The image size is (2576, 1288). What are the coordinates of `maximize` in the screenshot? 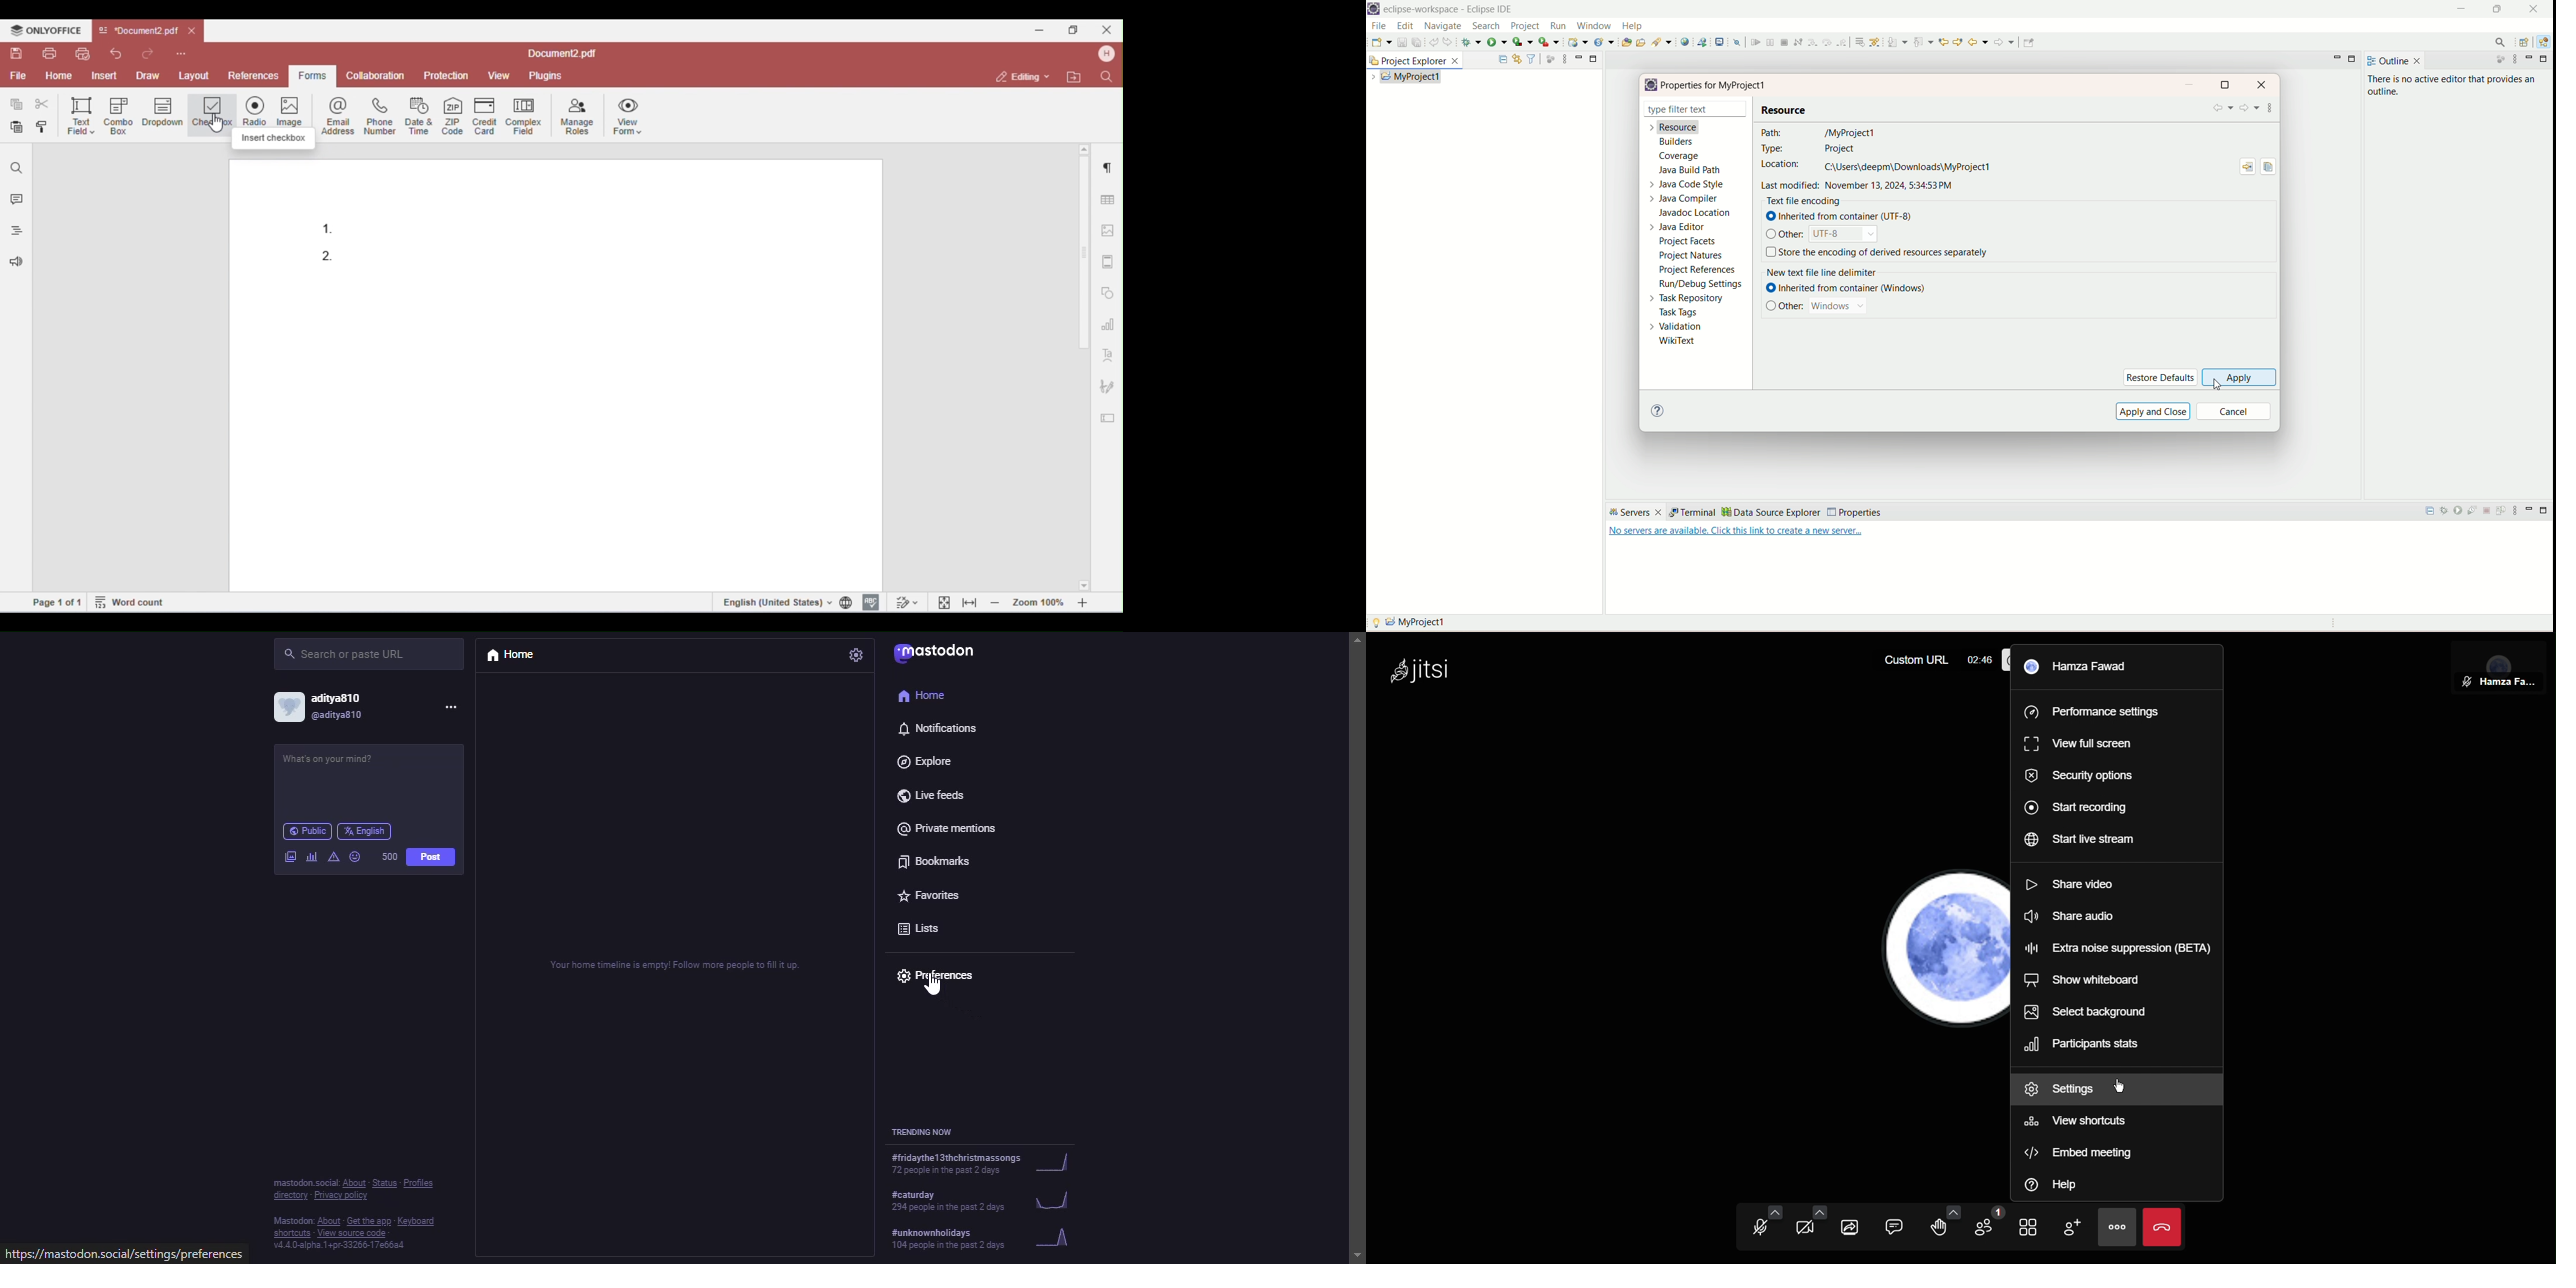 It's located at (2496, 10).